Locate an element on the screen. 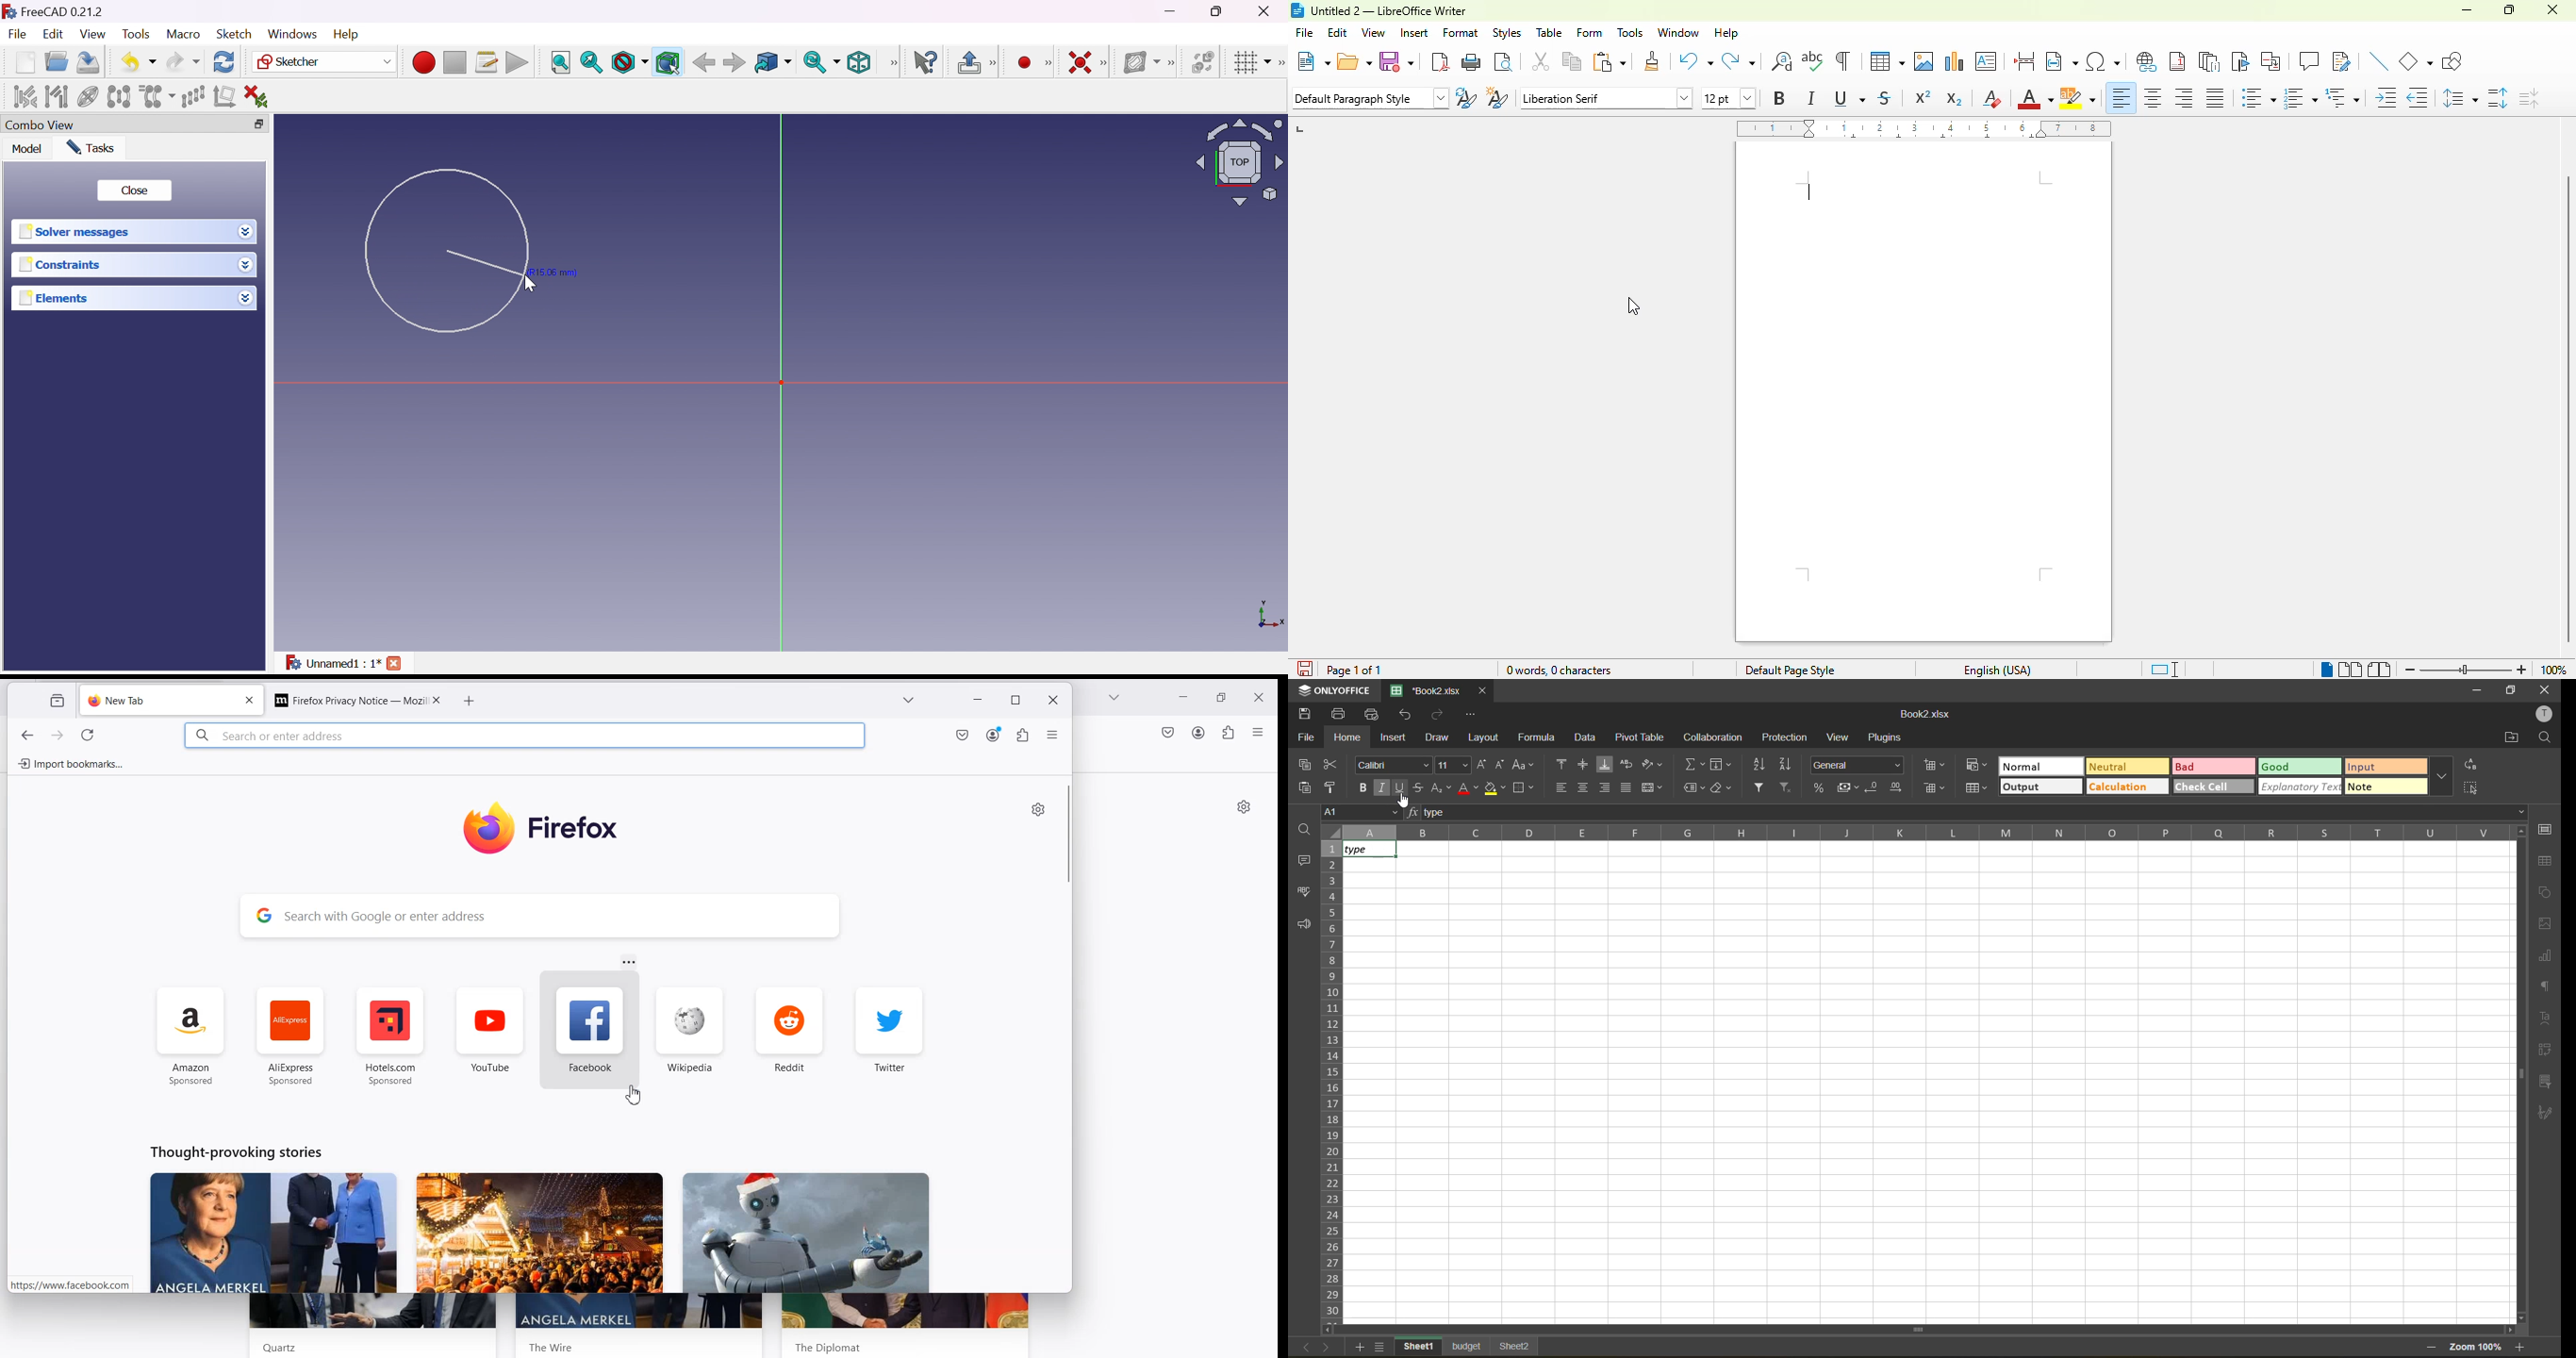 The width and height of the screenshot is (2576, 1372). increase paragraph spacing is located at coordinates (2498, 97).